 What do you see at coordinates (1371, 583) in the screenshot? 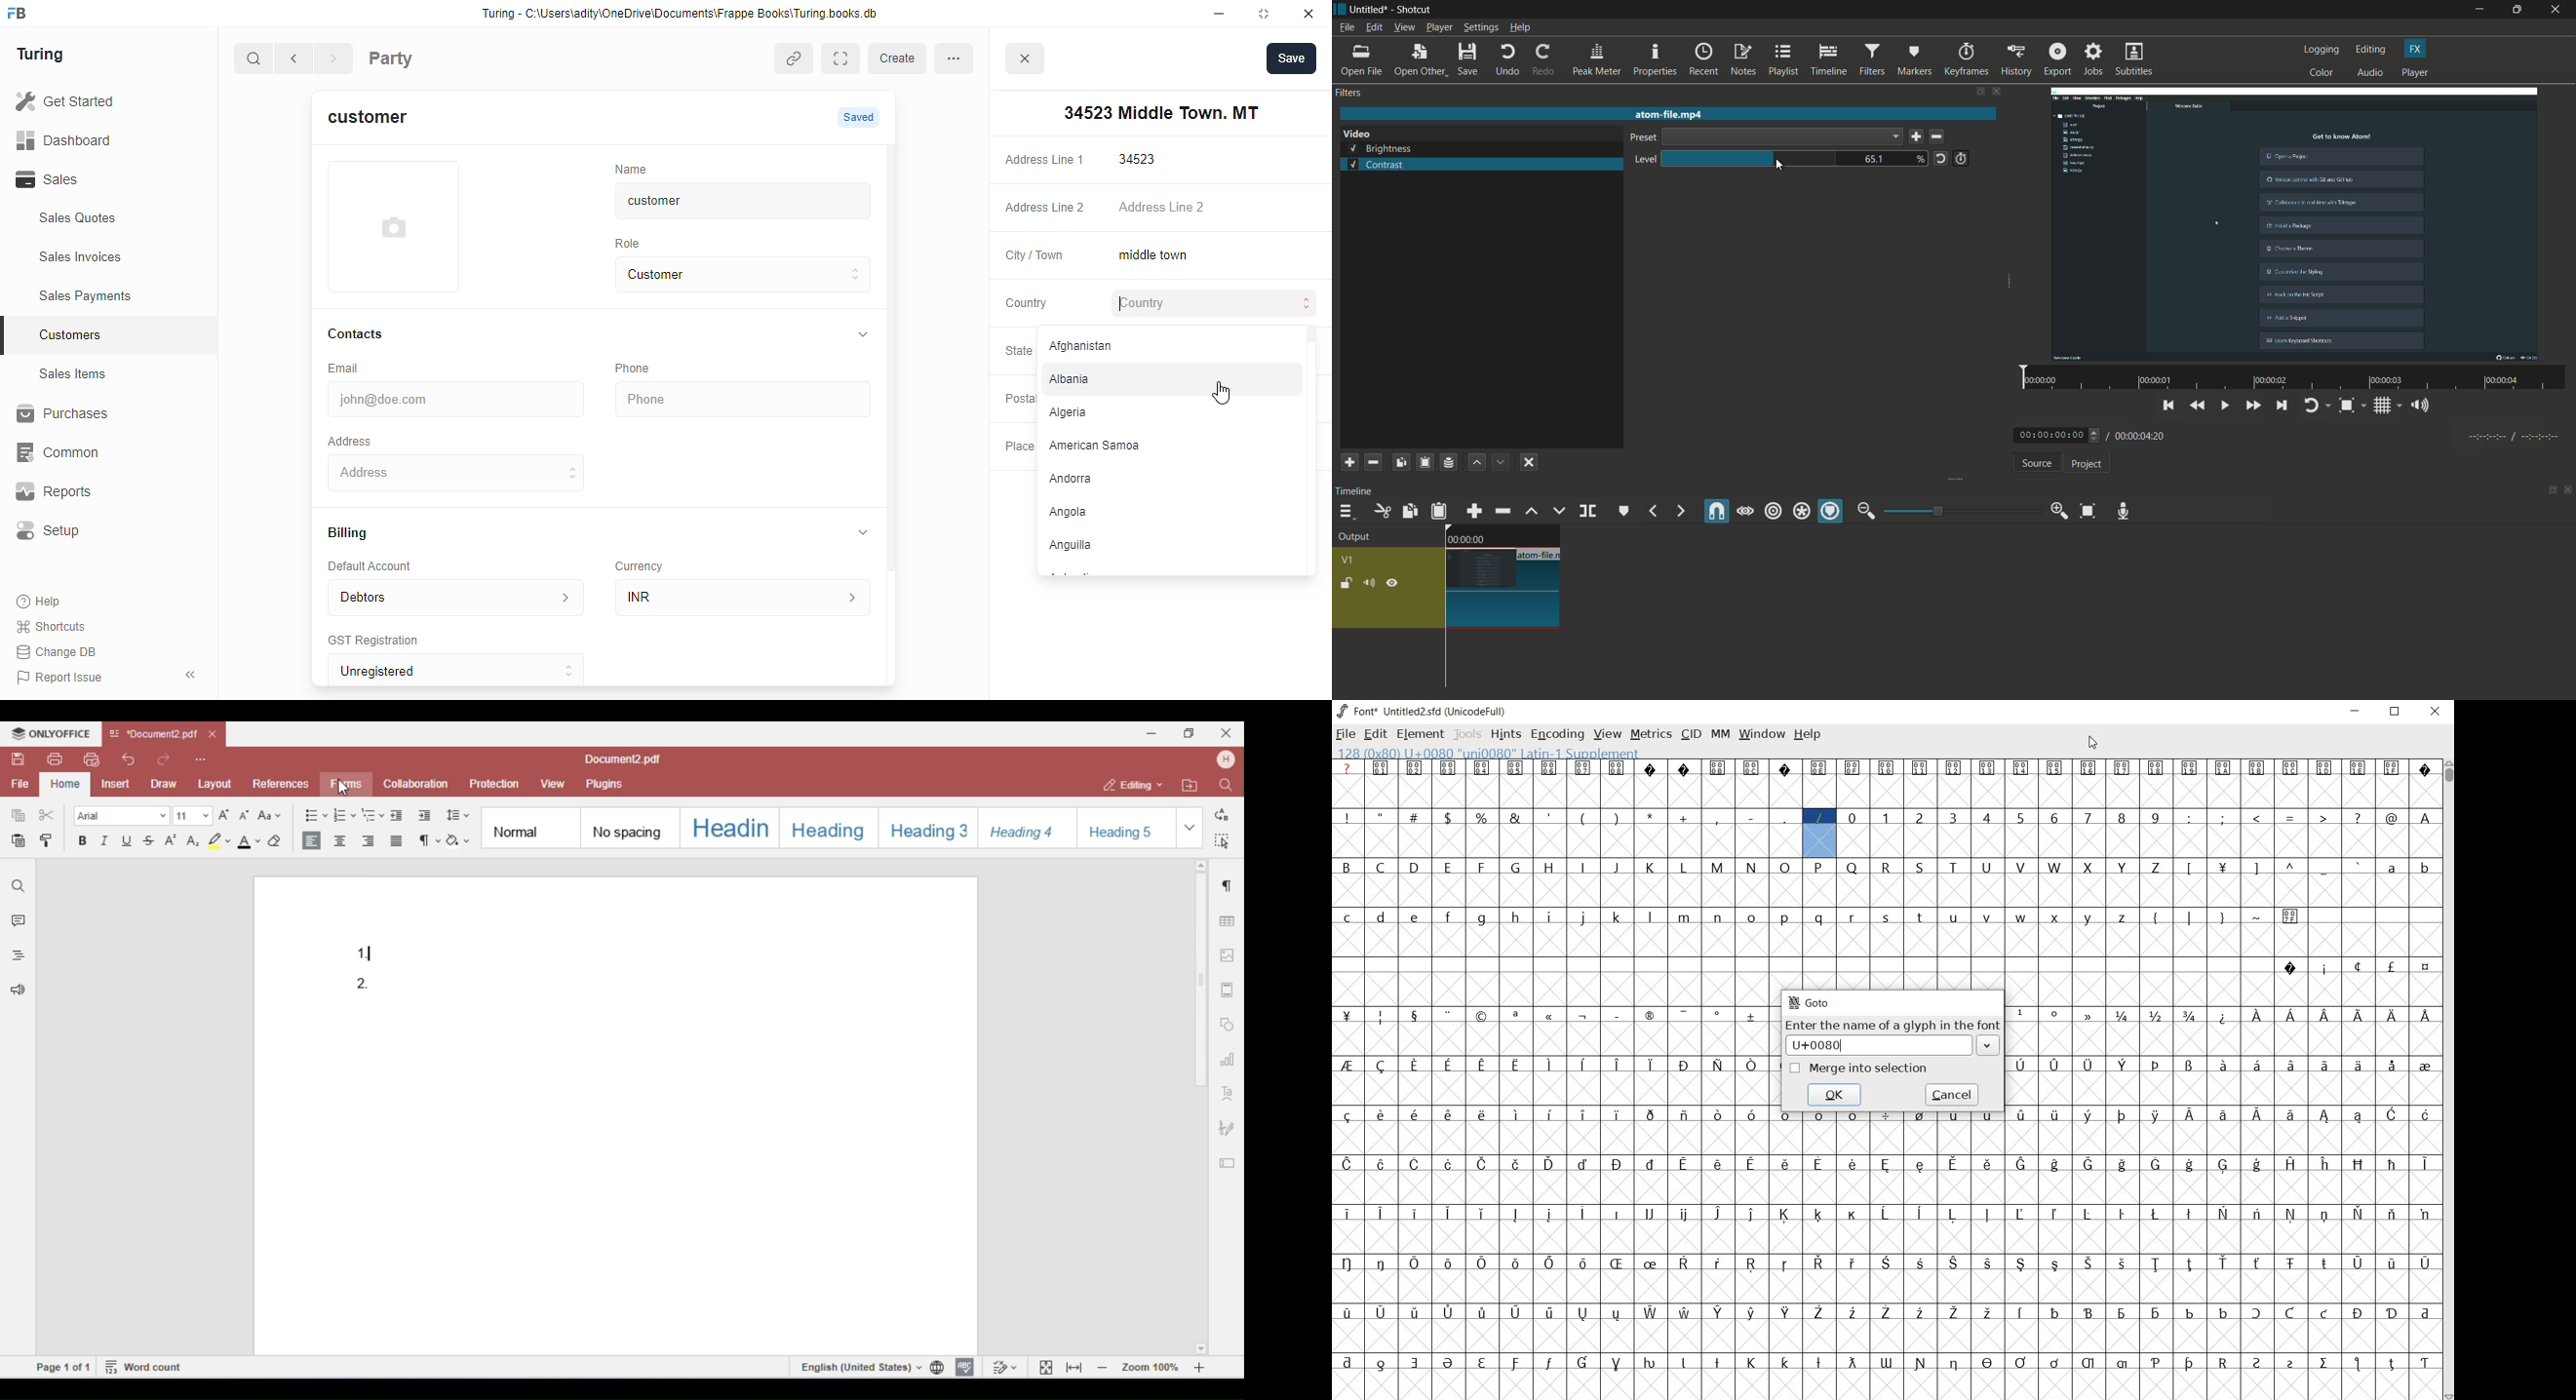
I see `mute` at bounding box center [1371, 583].